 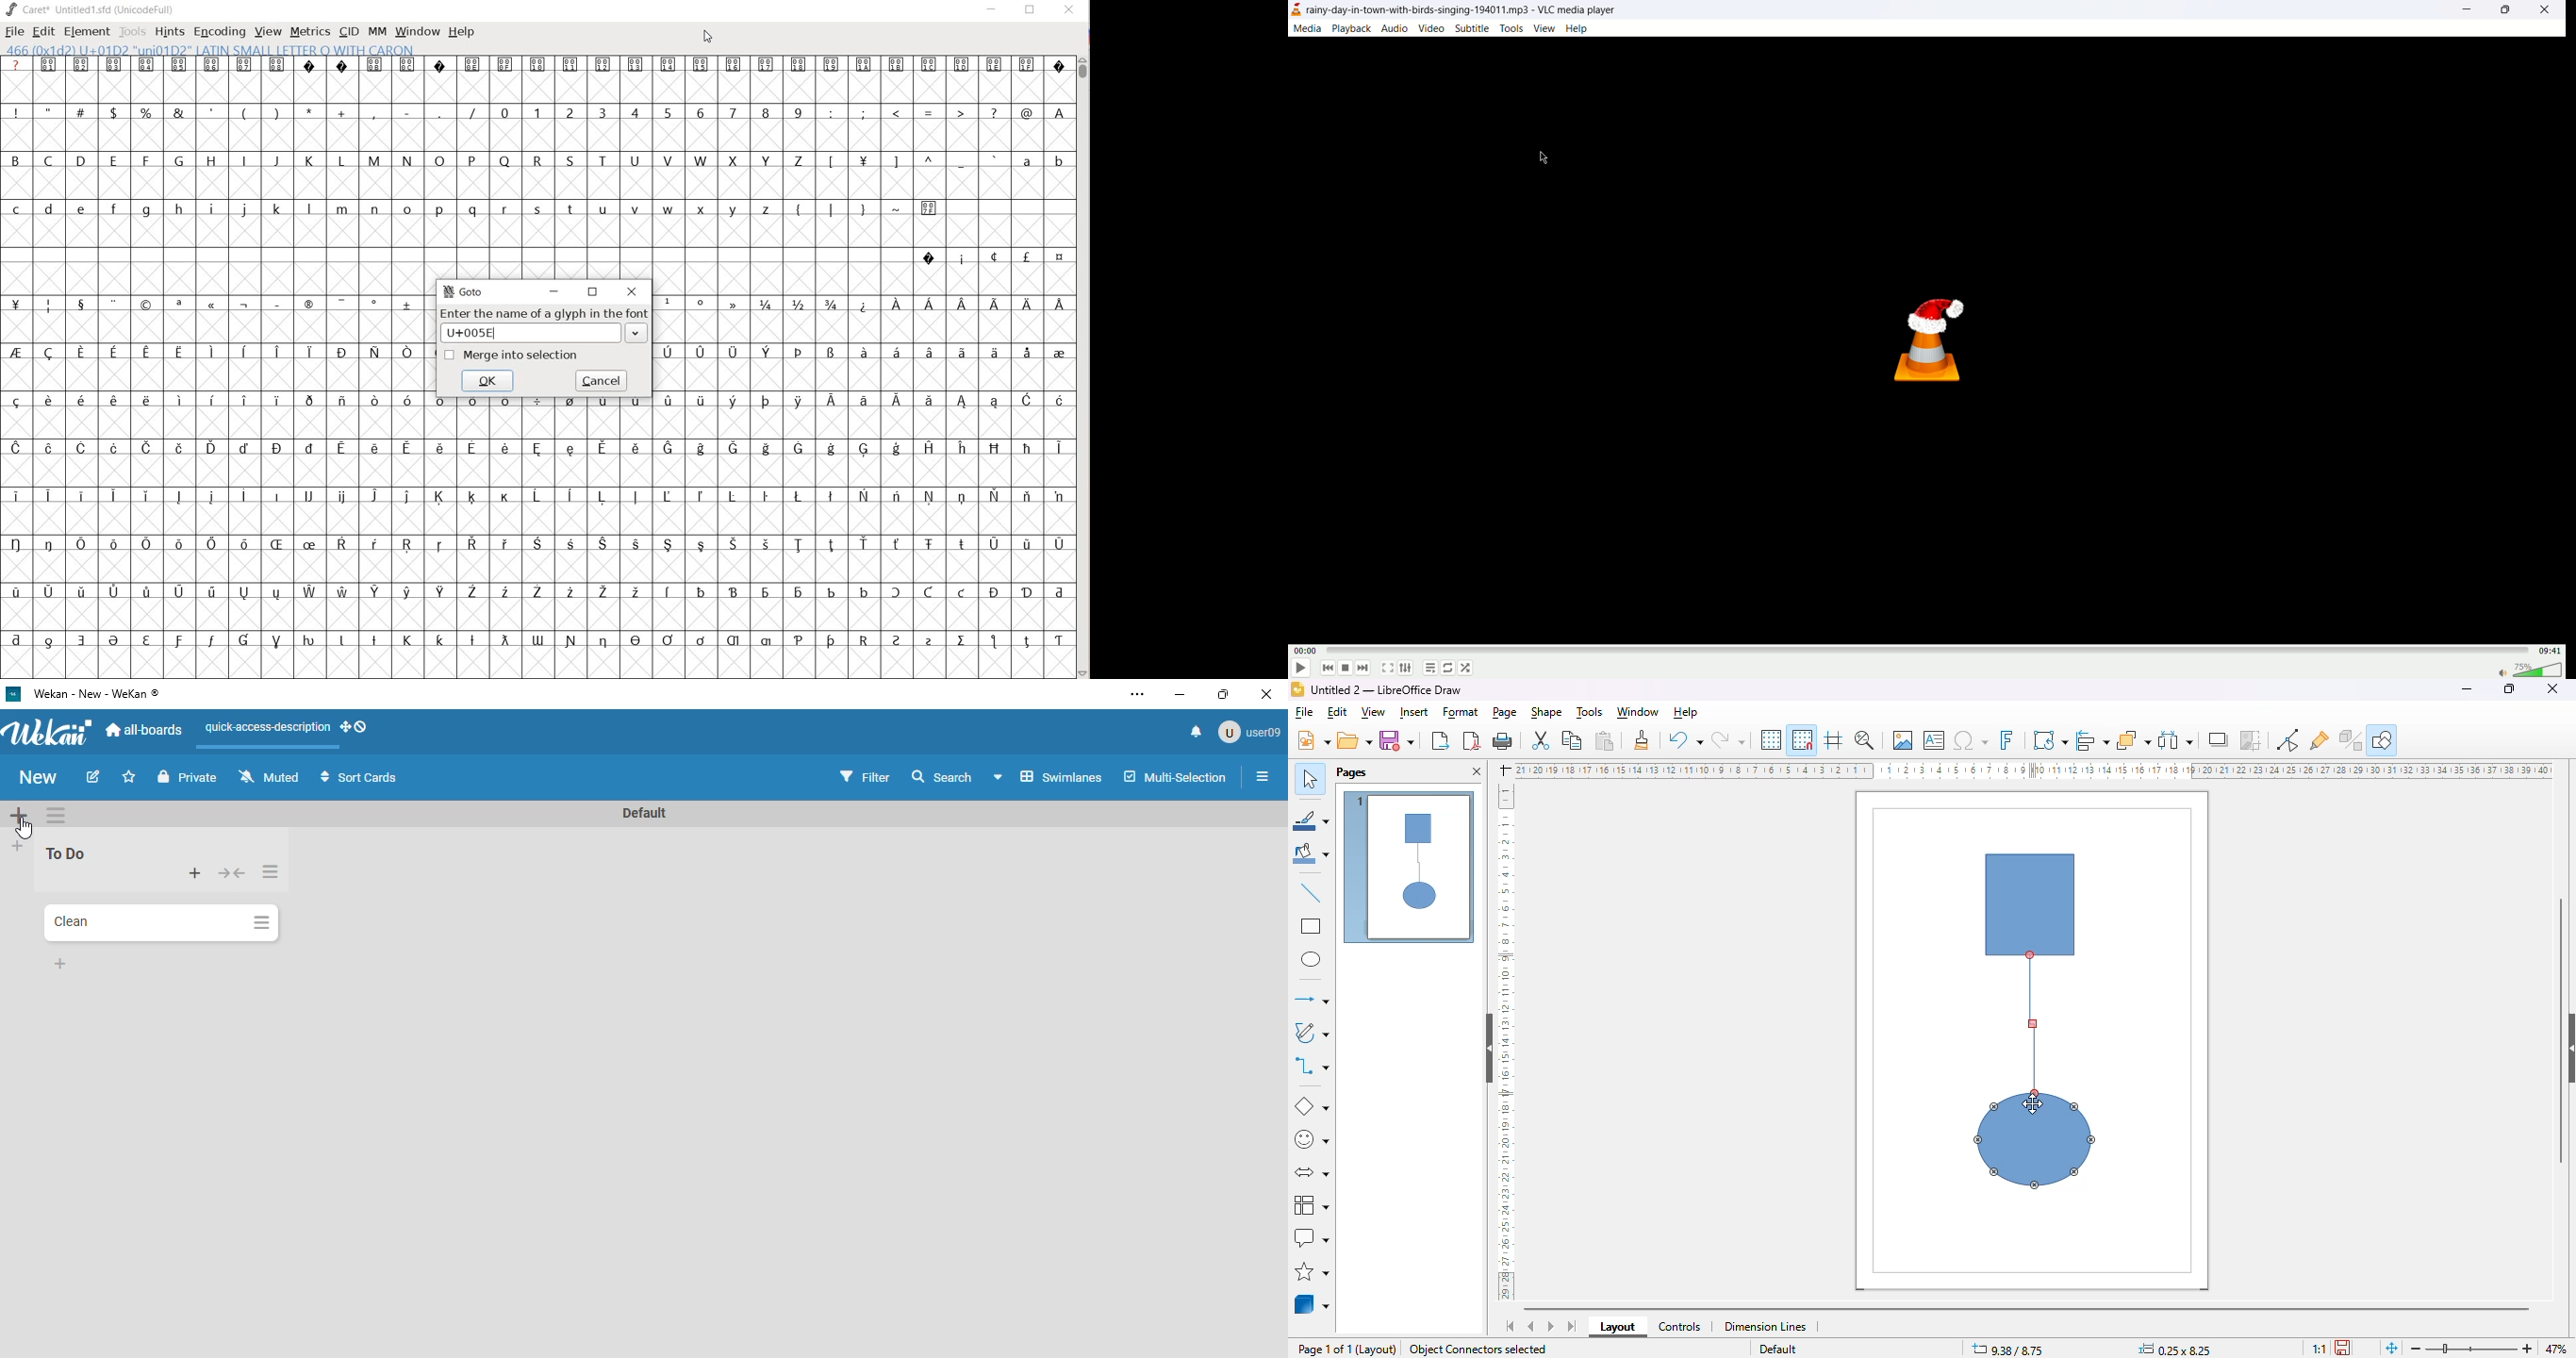 What do you see at coordinates (1577, 27) in the screenshot?
I see `Help` at bounding box center [1577, 27].